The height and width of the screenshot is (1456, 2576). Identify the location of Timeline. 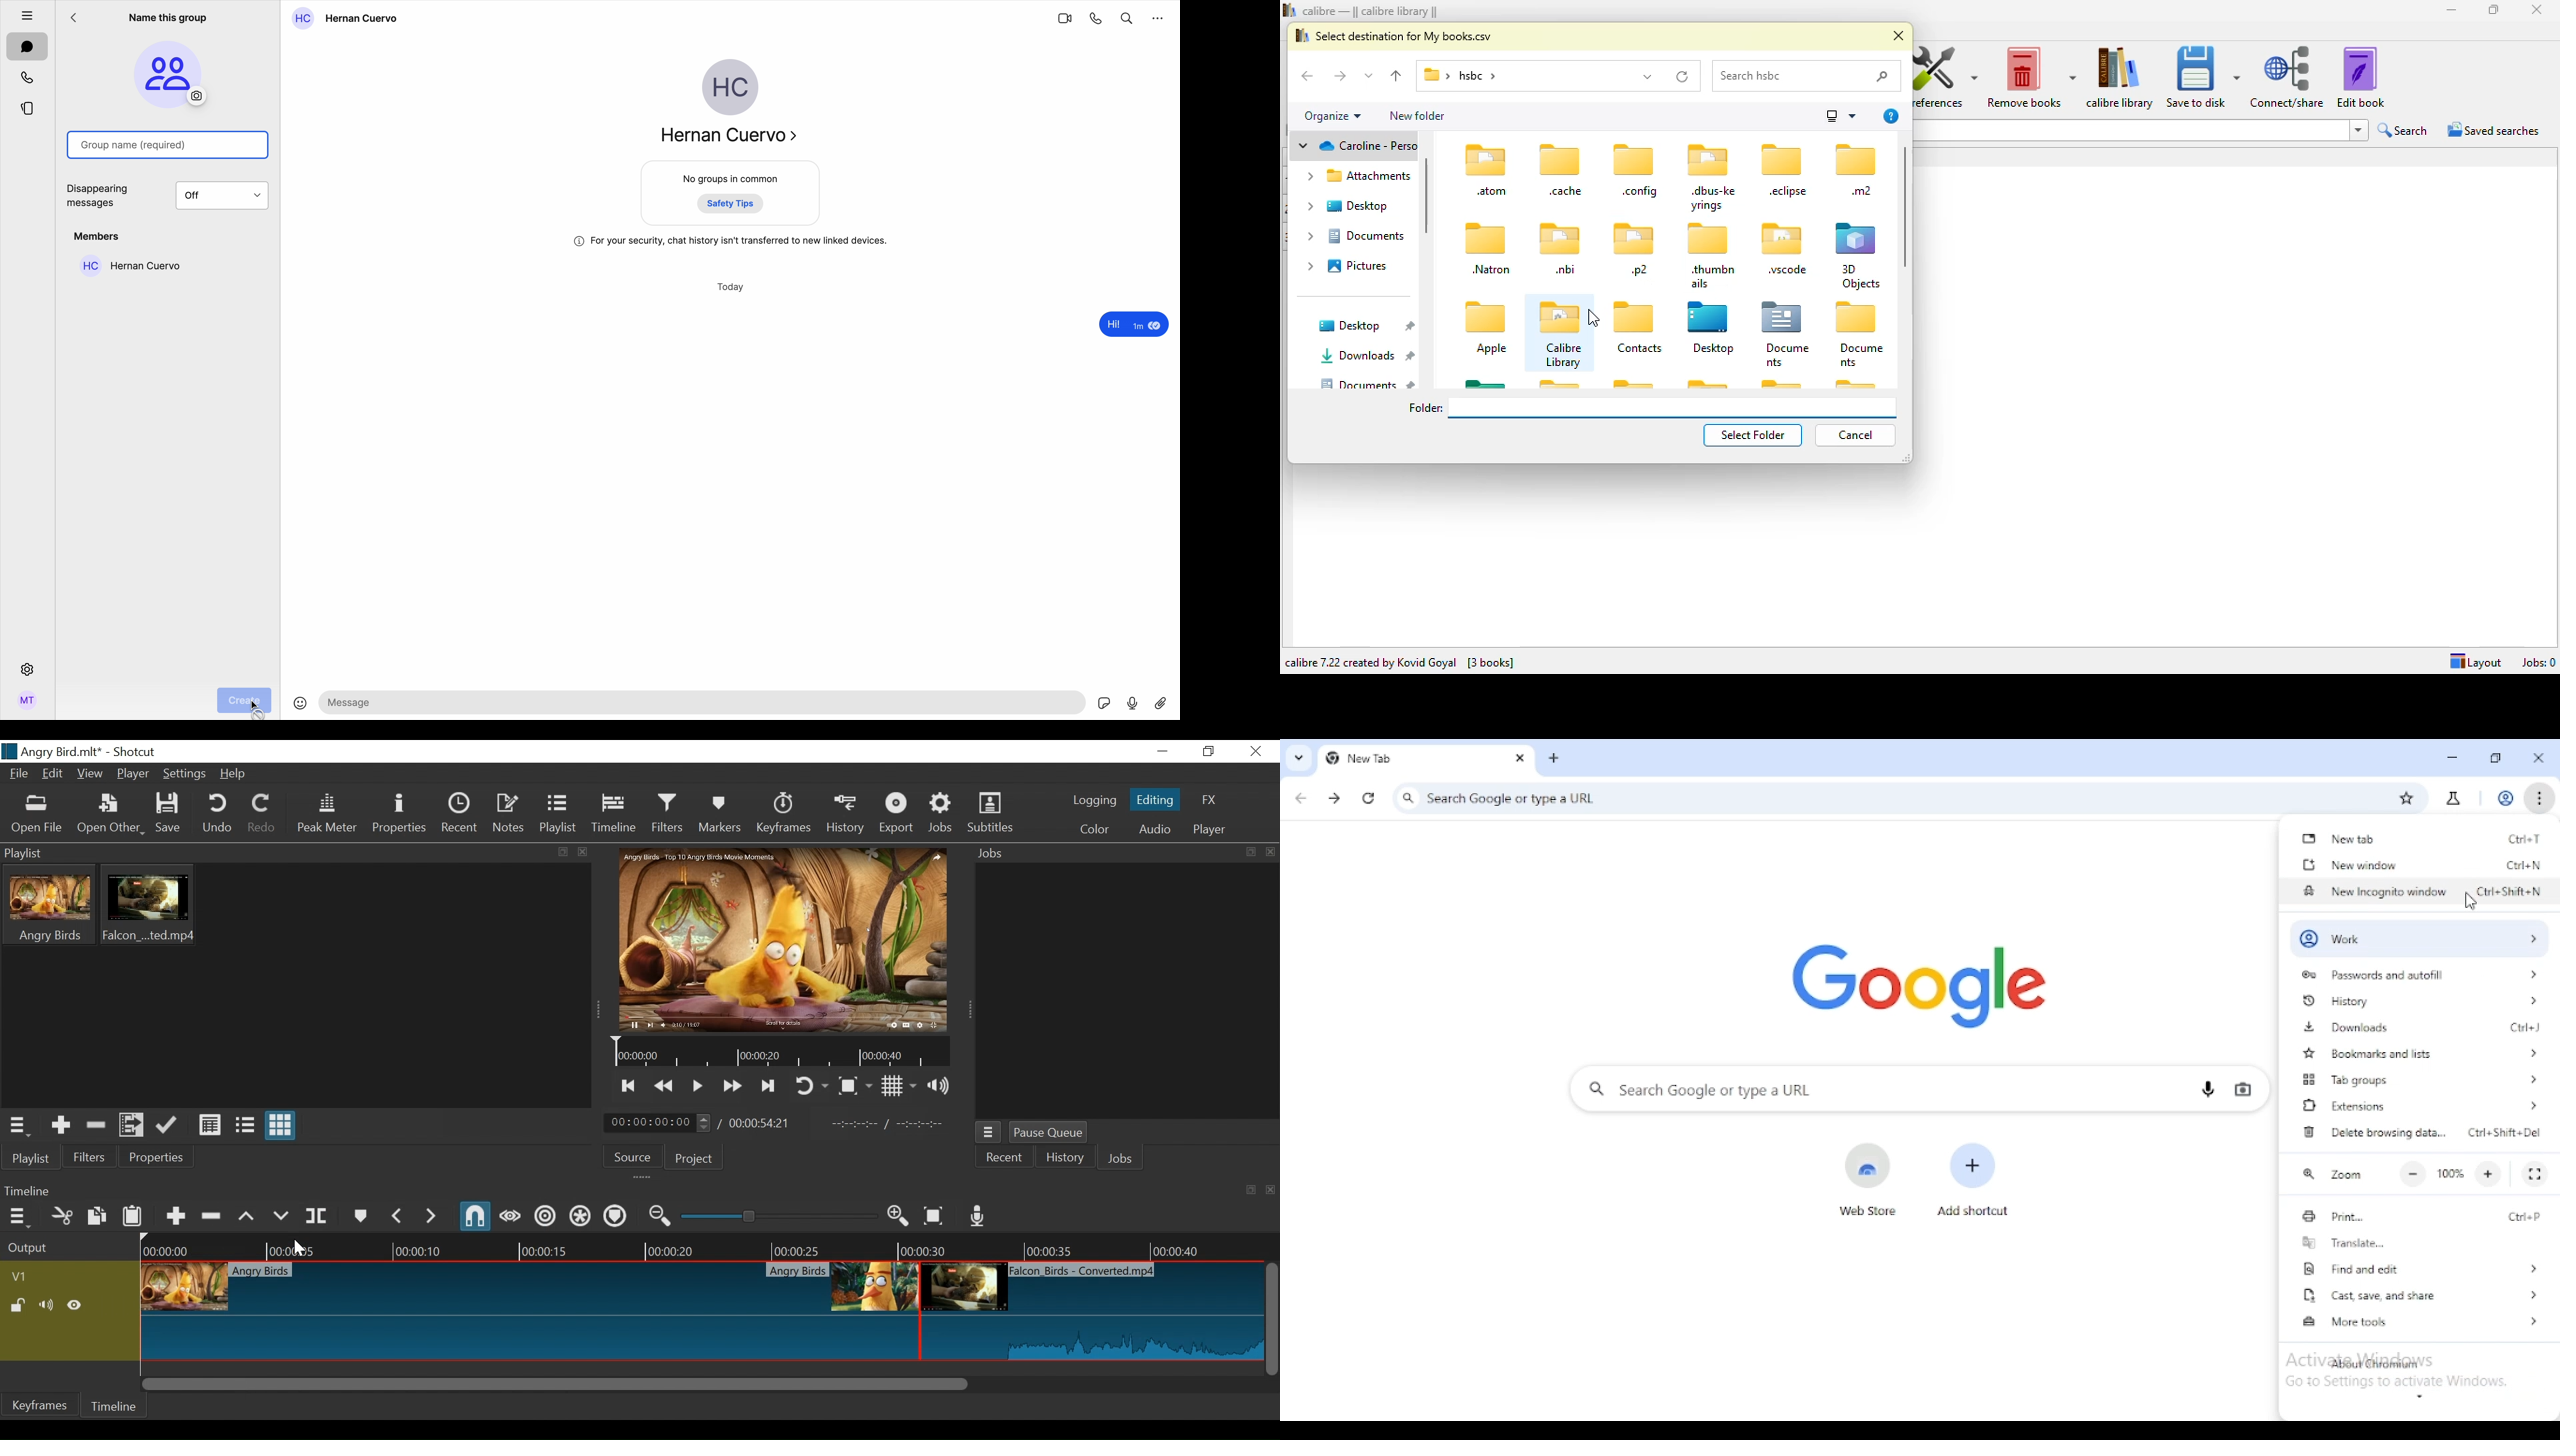
(114, 1405).